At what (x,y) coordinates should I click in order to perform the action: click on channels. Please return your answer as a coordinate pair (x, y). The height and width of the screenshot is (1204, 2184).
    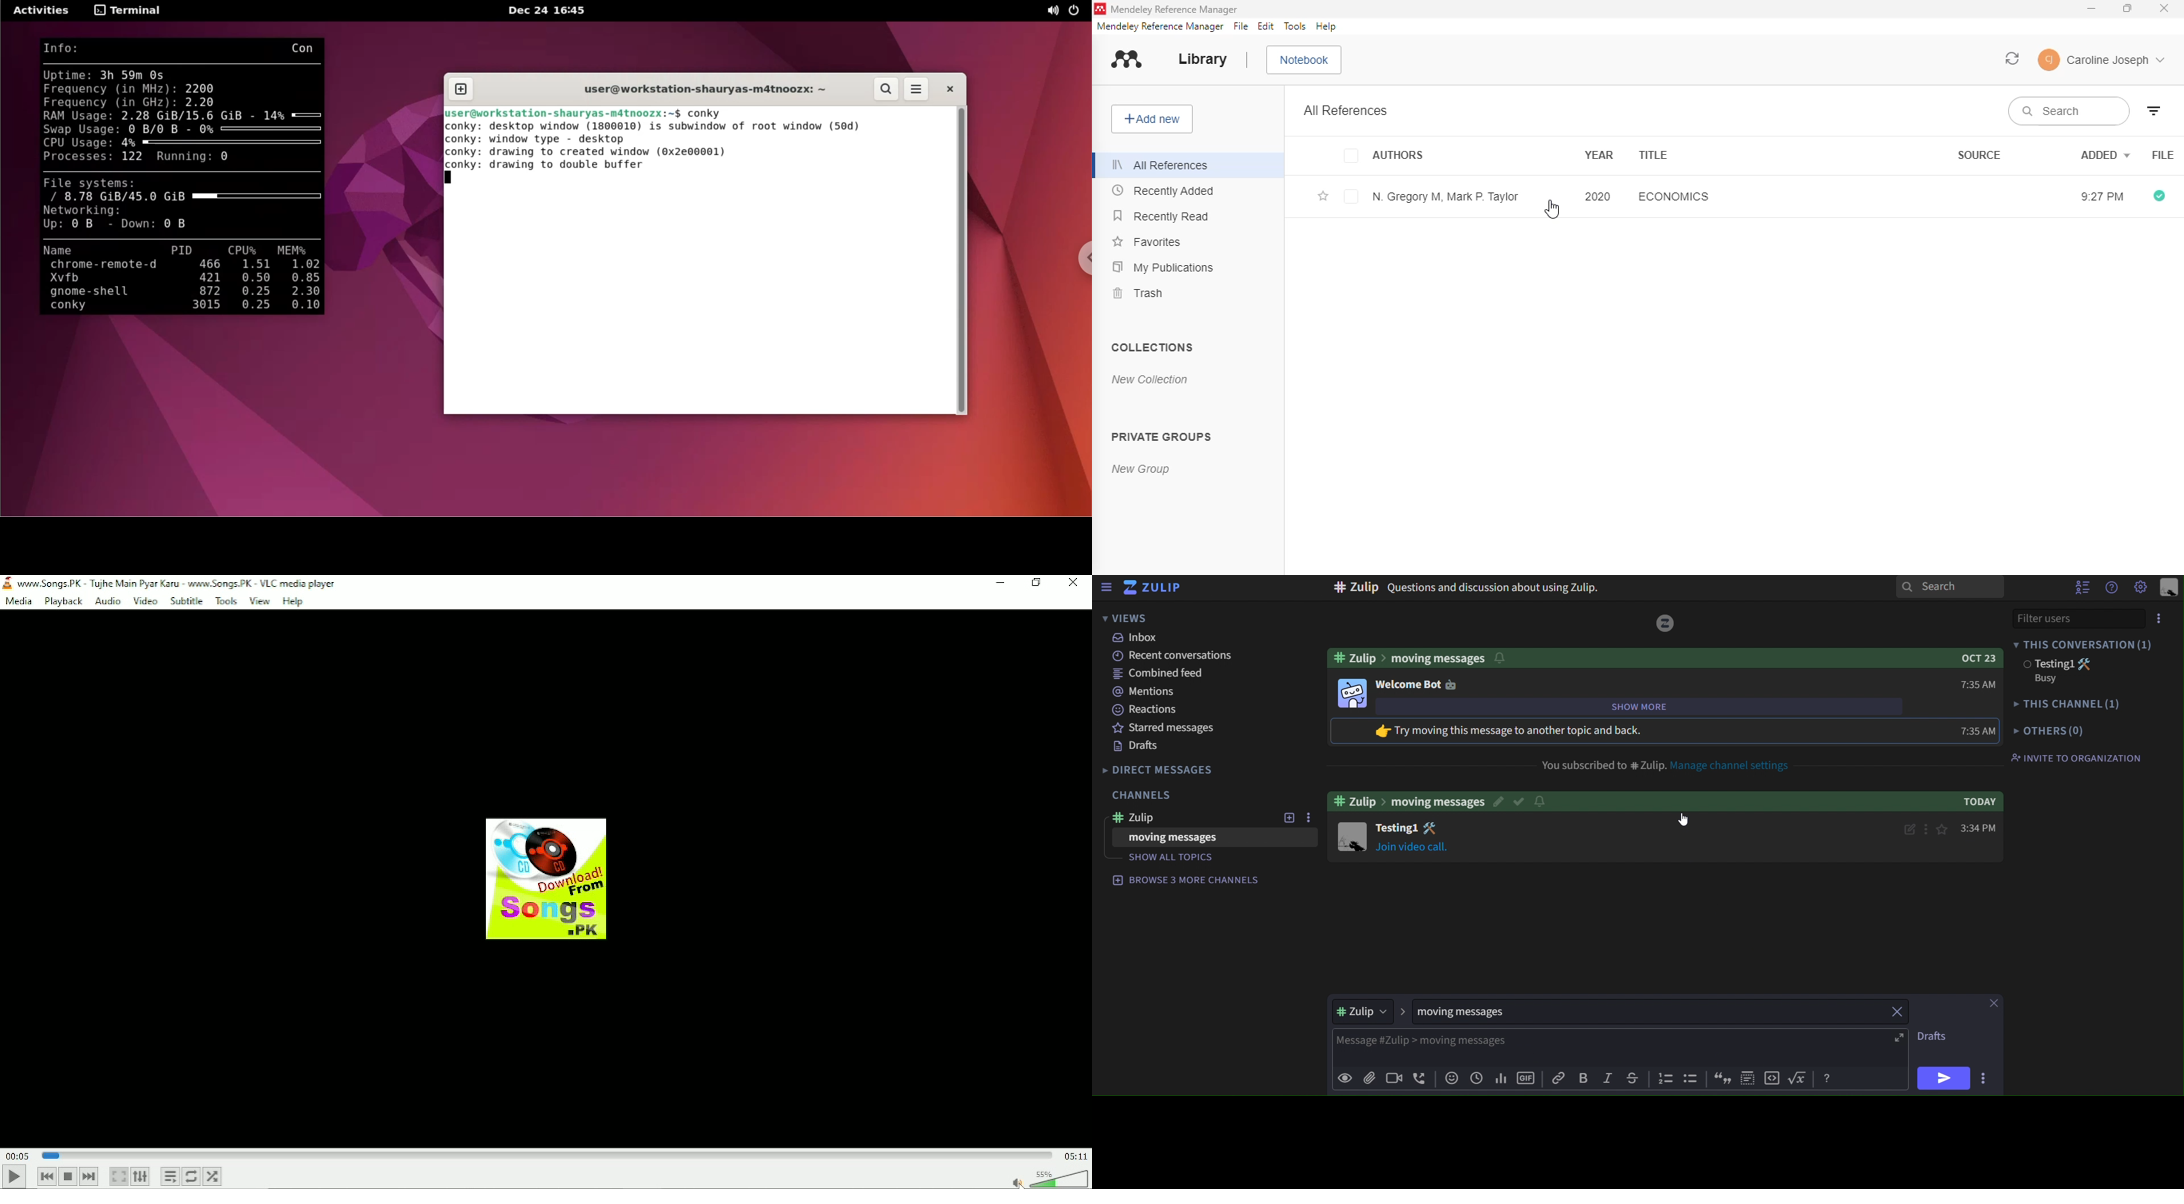
    Looking at the image, I should click on (1143, 796).